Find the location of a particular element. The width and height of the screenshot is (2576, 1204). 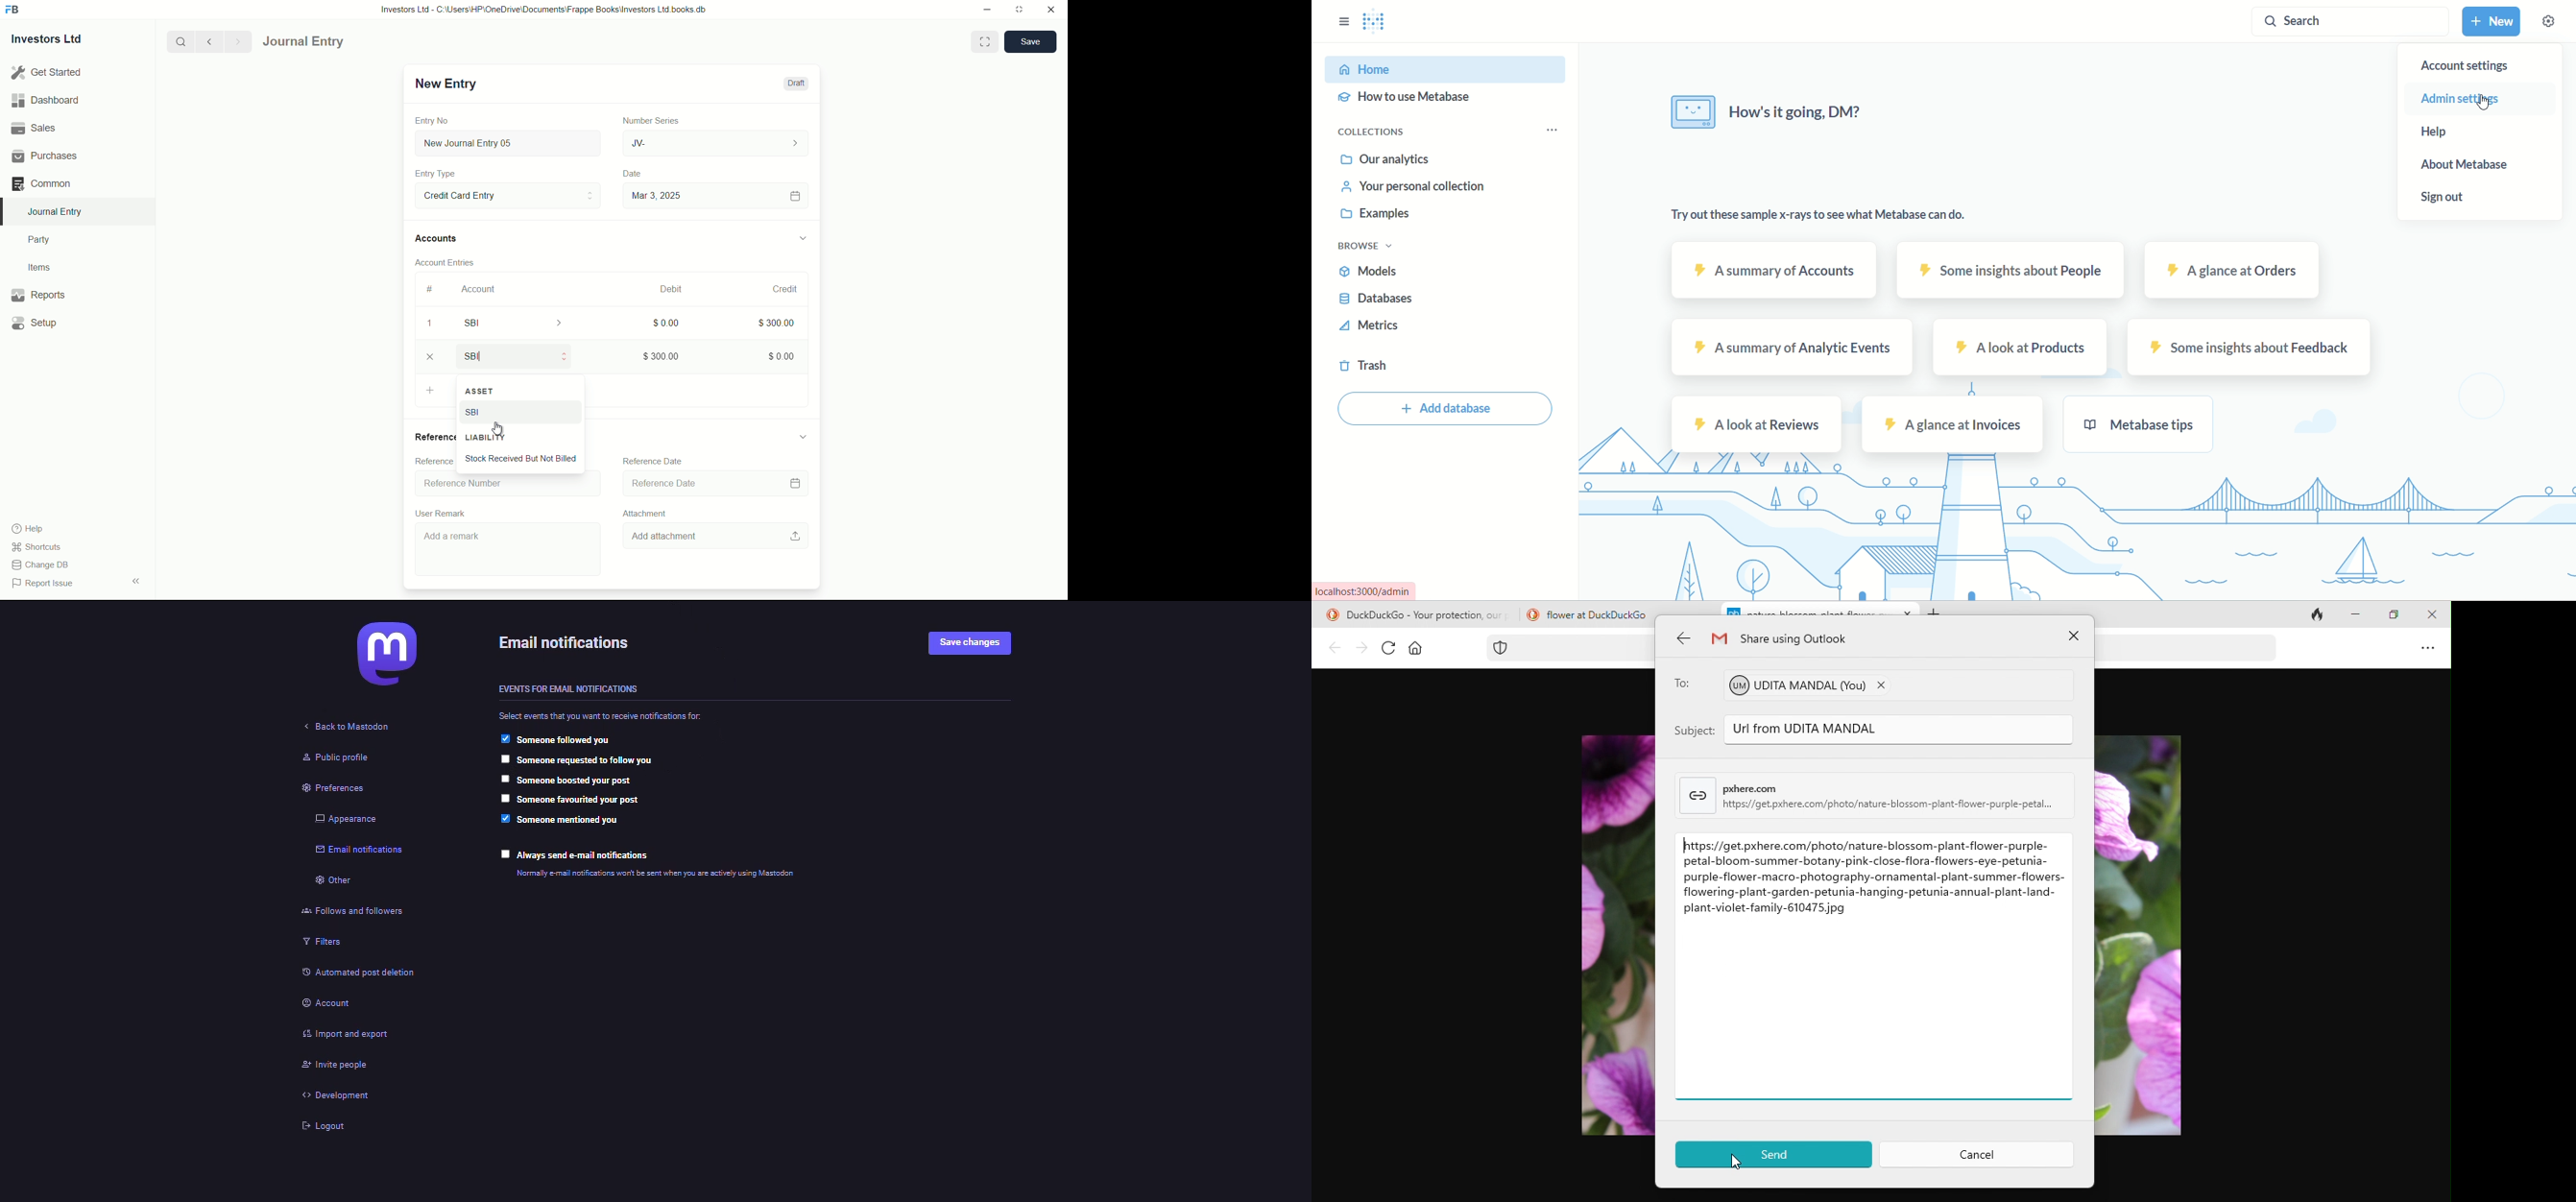

invite people is located at coordinates (329, 1066).